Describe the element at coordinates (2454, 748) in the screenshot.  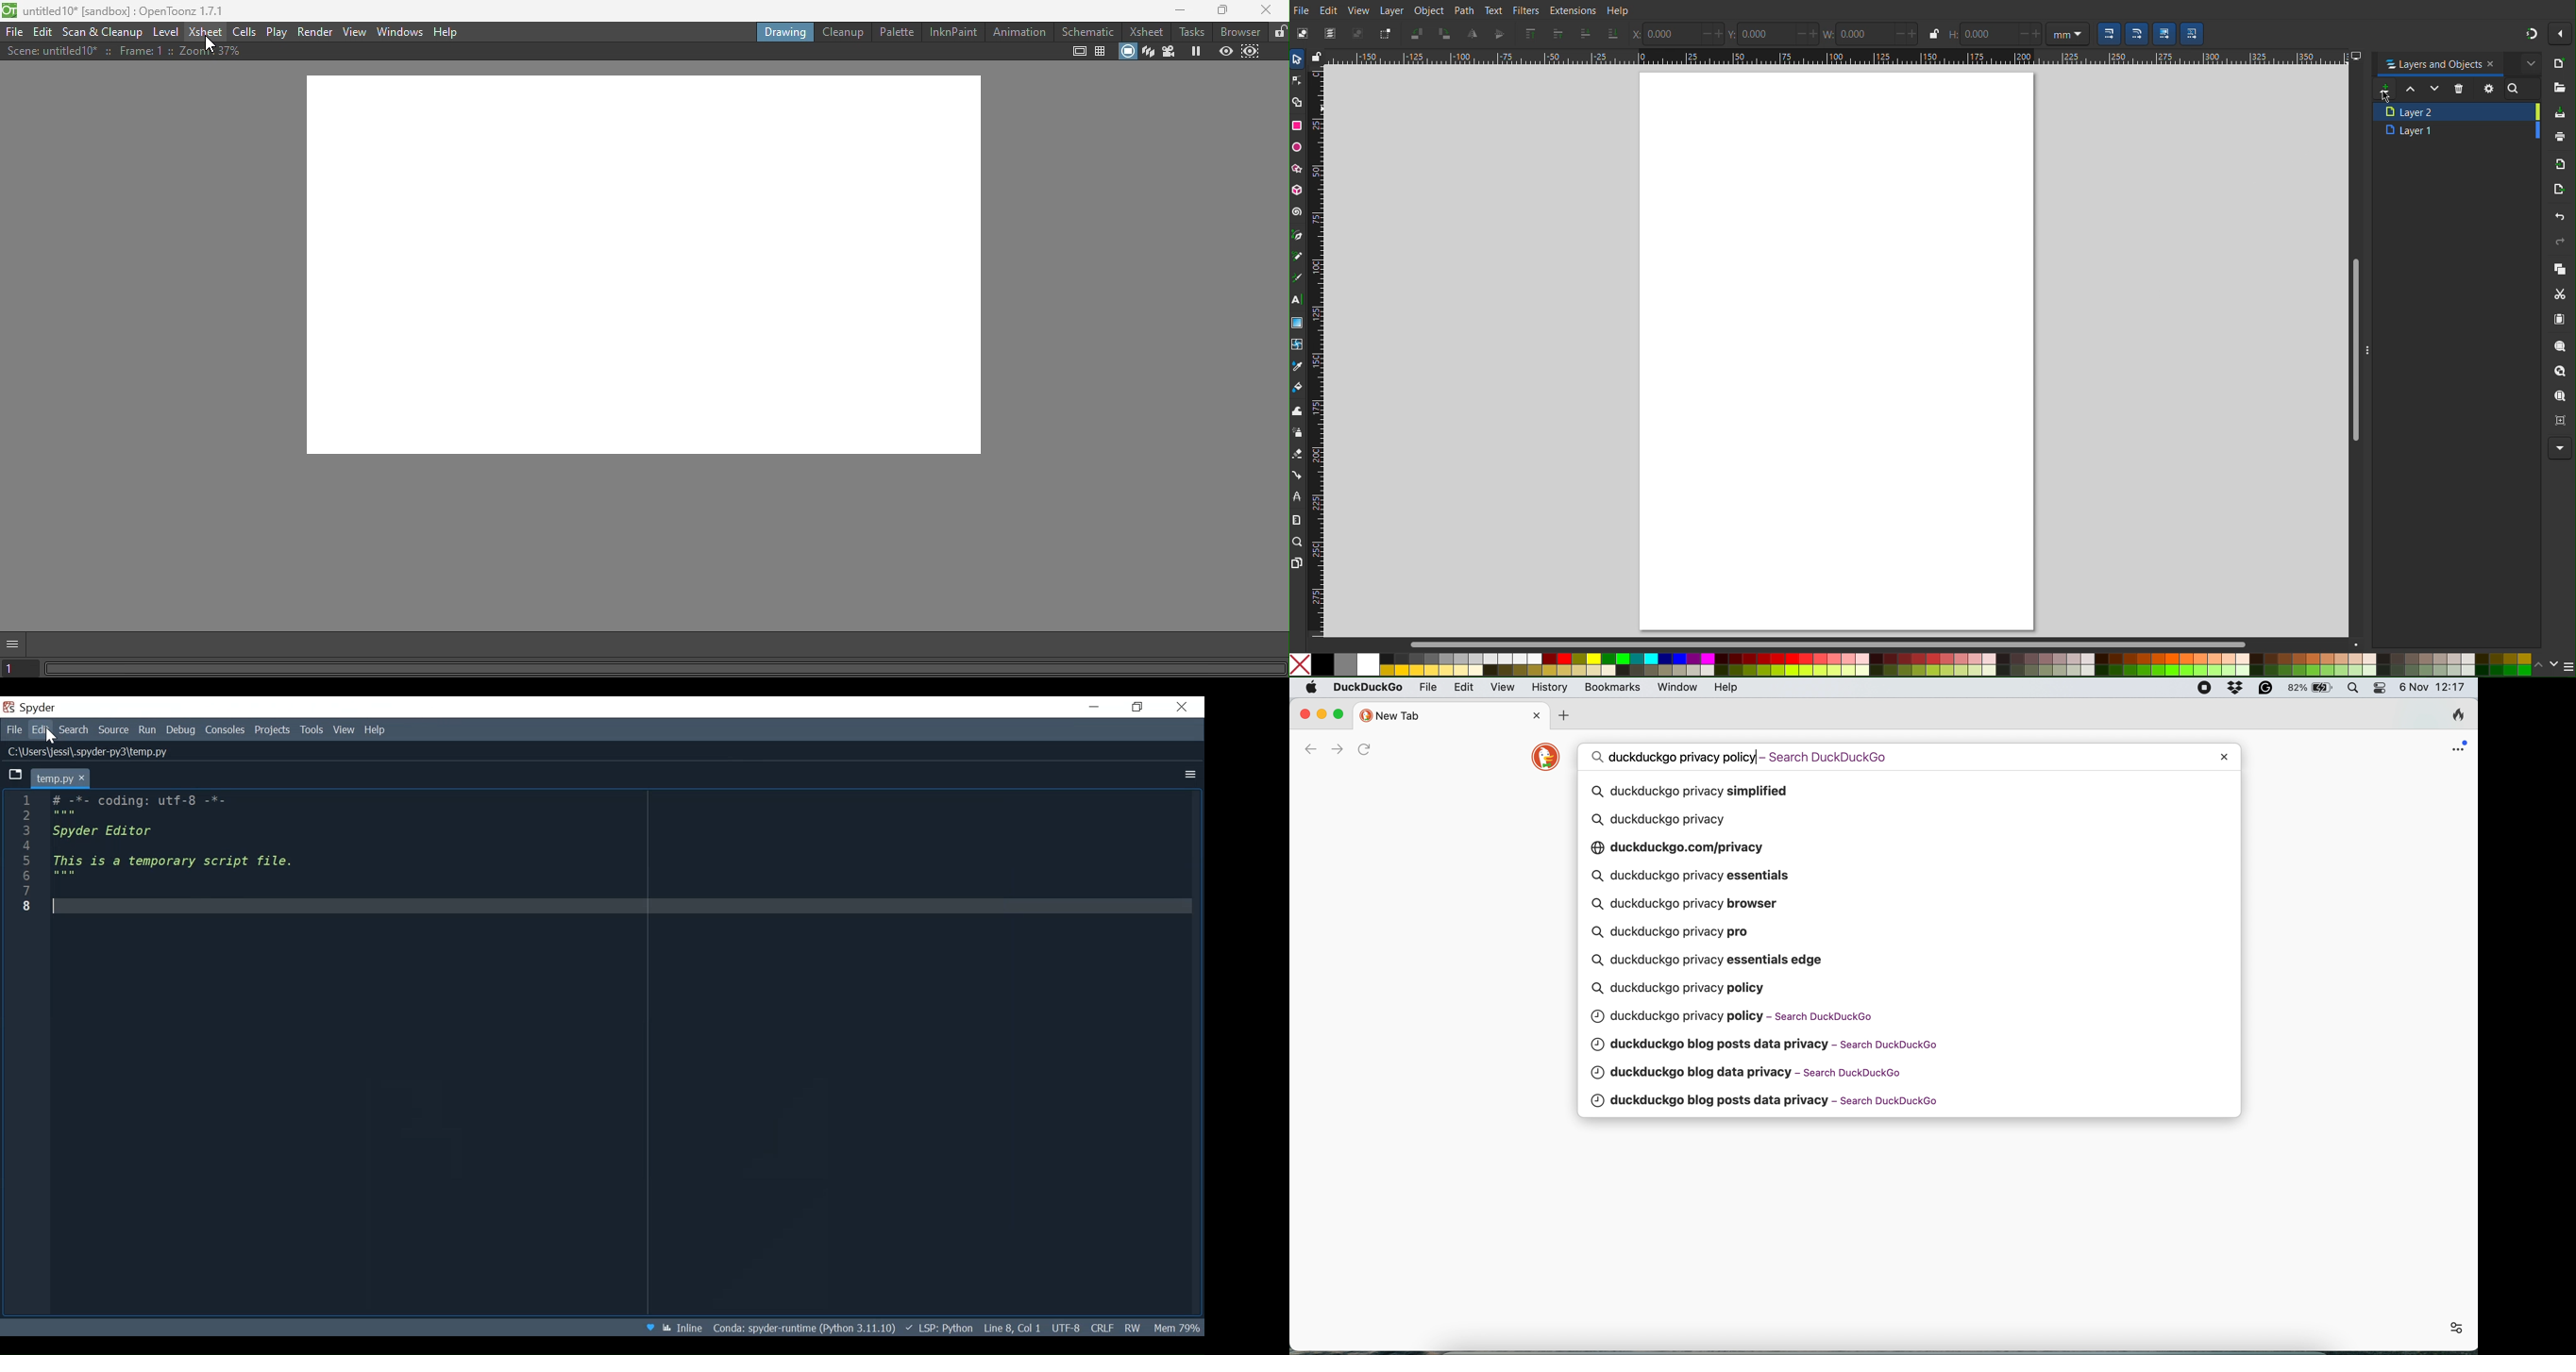
I see `open application menu` at that location.